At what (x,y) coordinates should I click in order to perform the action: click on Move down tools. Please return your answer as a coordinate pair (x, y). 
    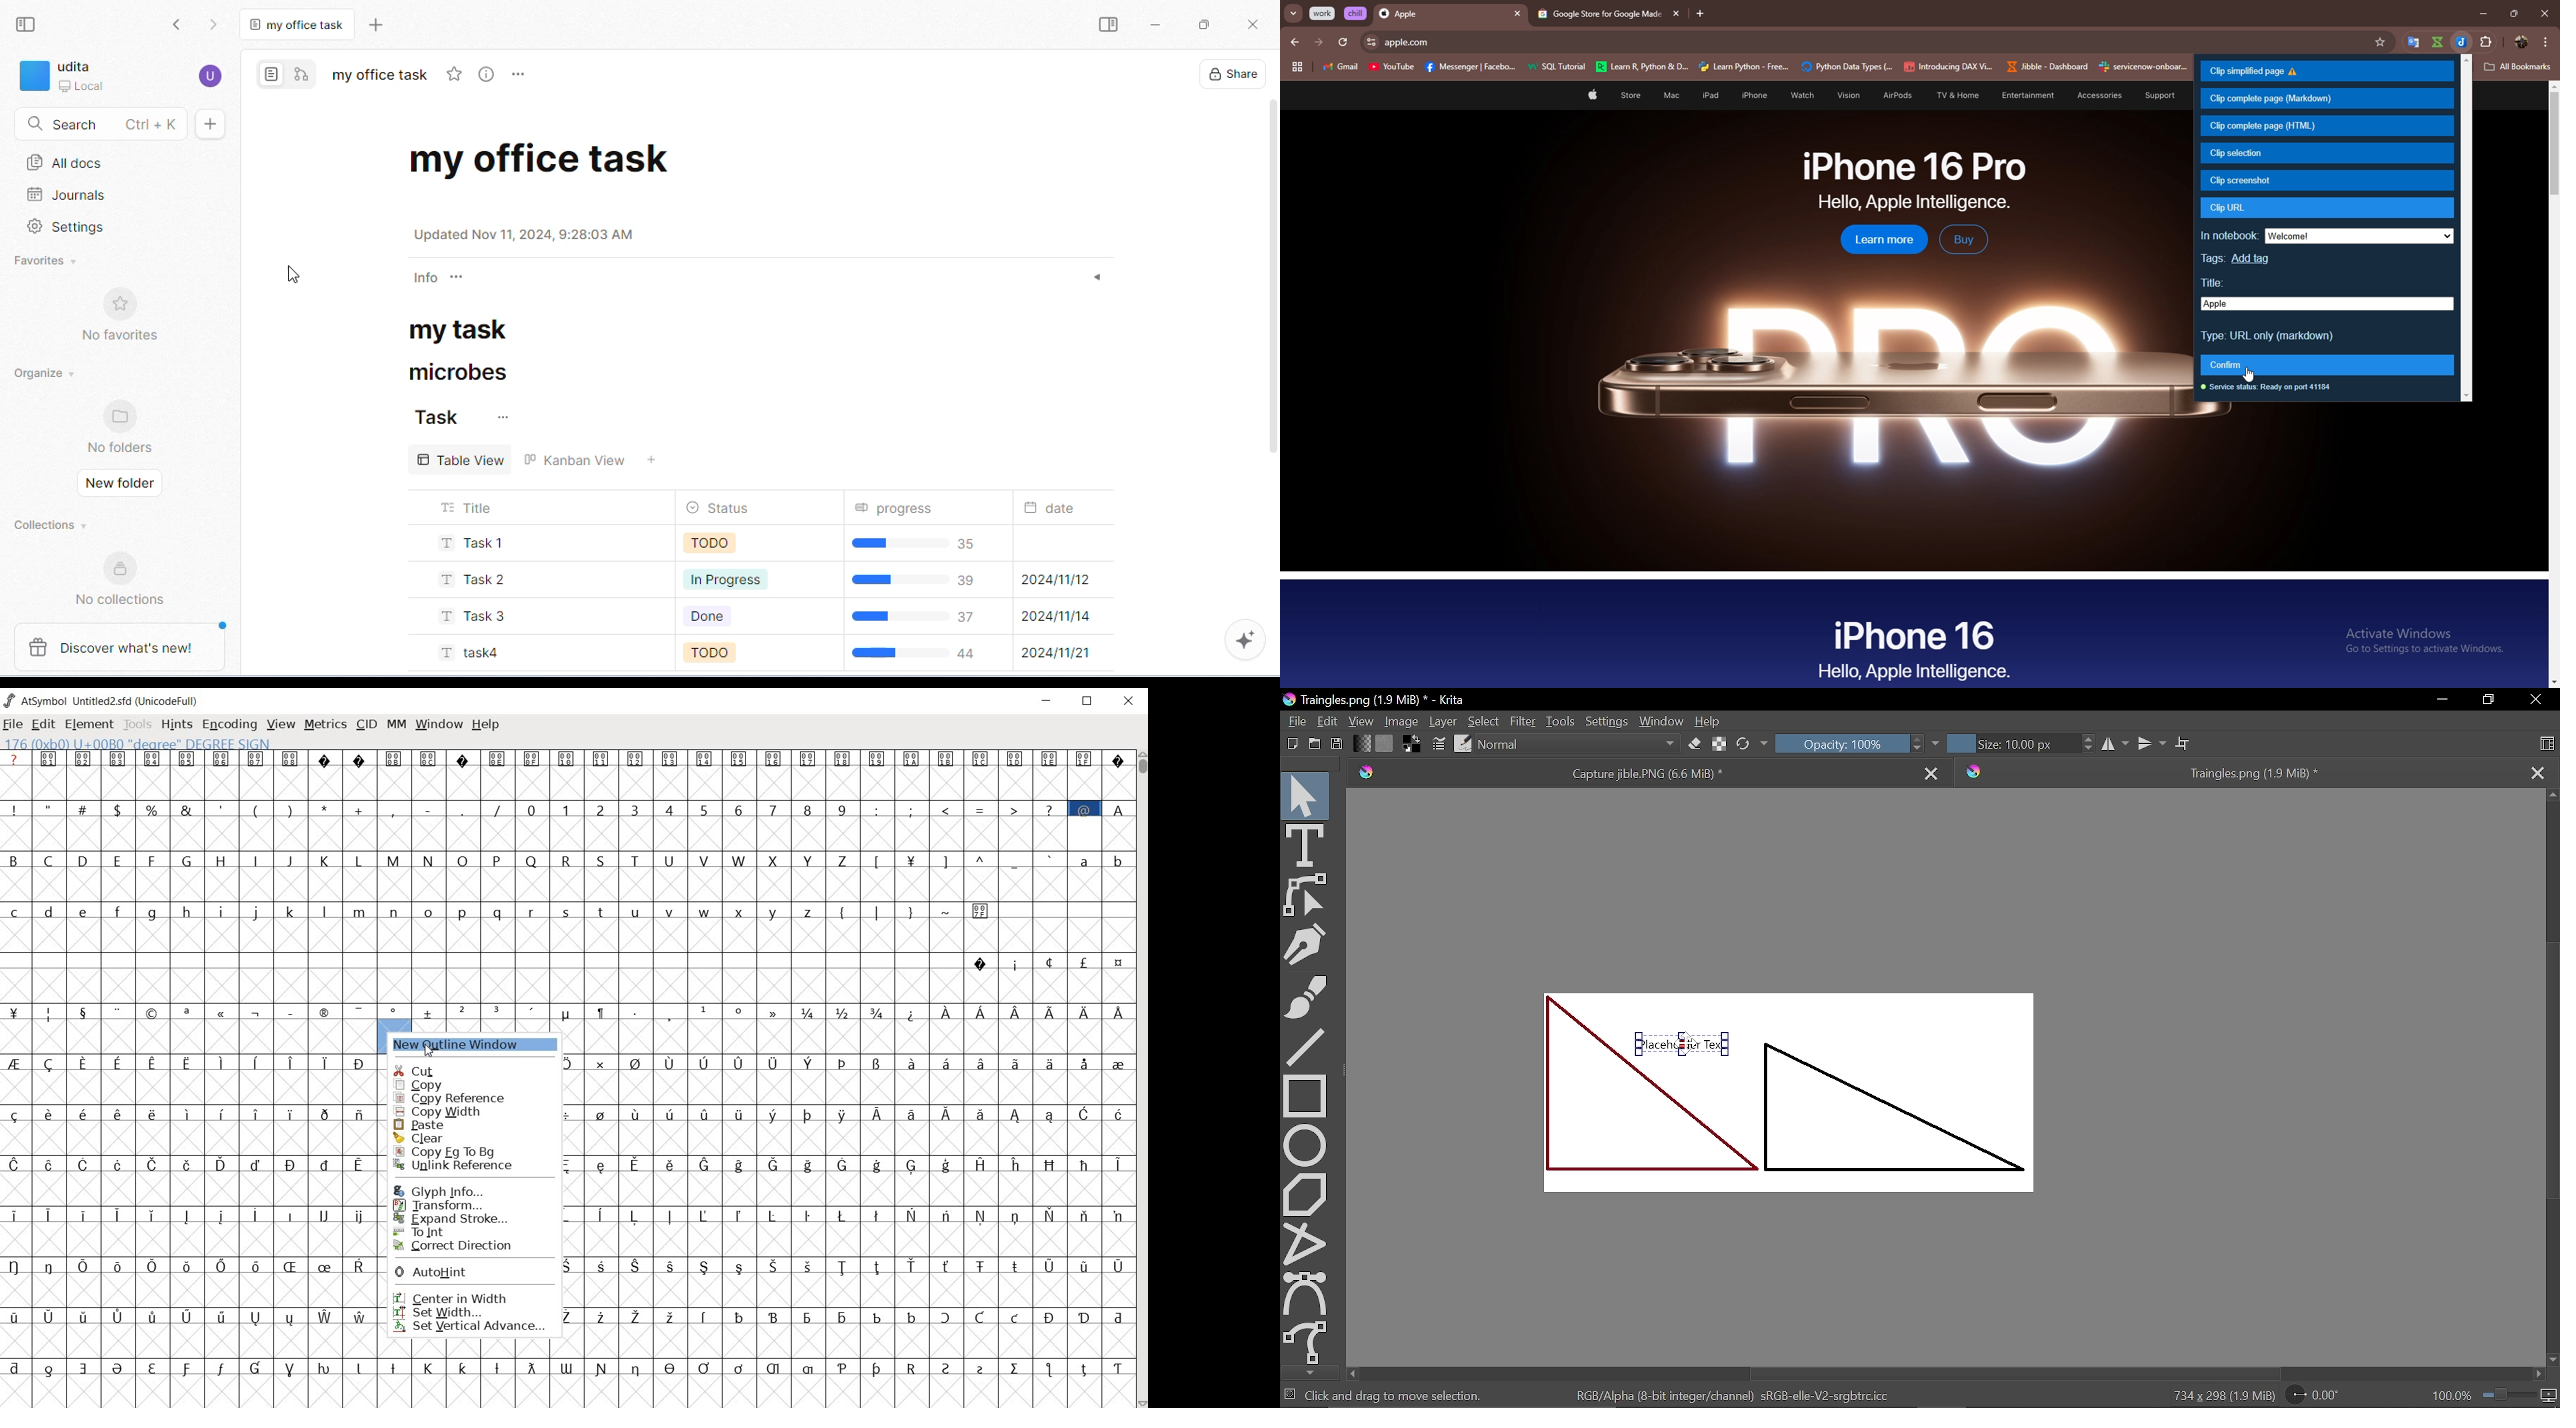
    Looking at the image, I should click on (1307, 1372).